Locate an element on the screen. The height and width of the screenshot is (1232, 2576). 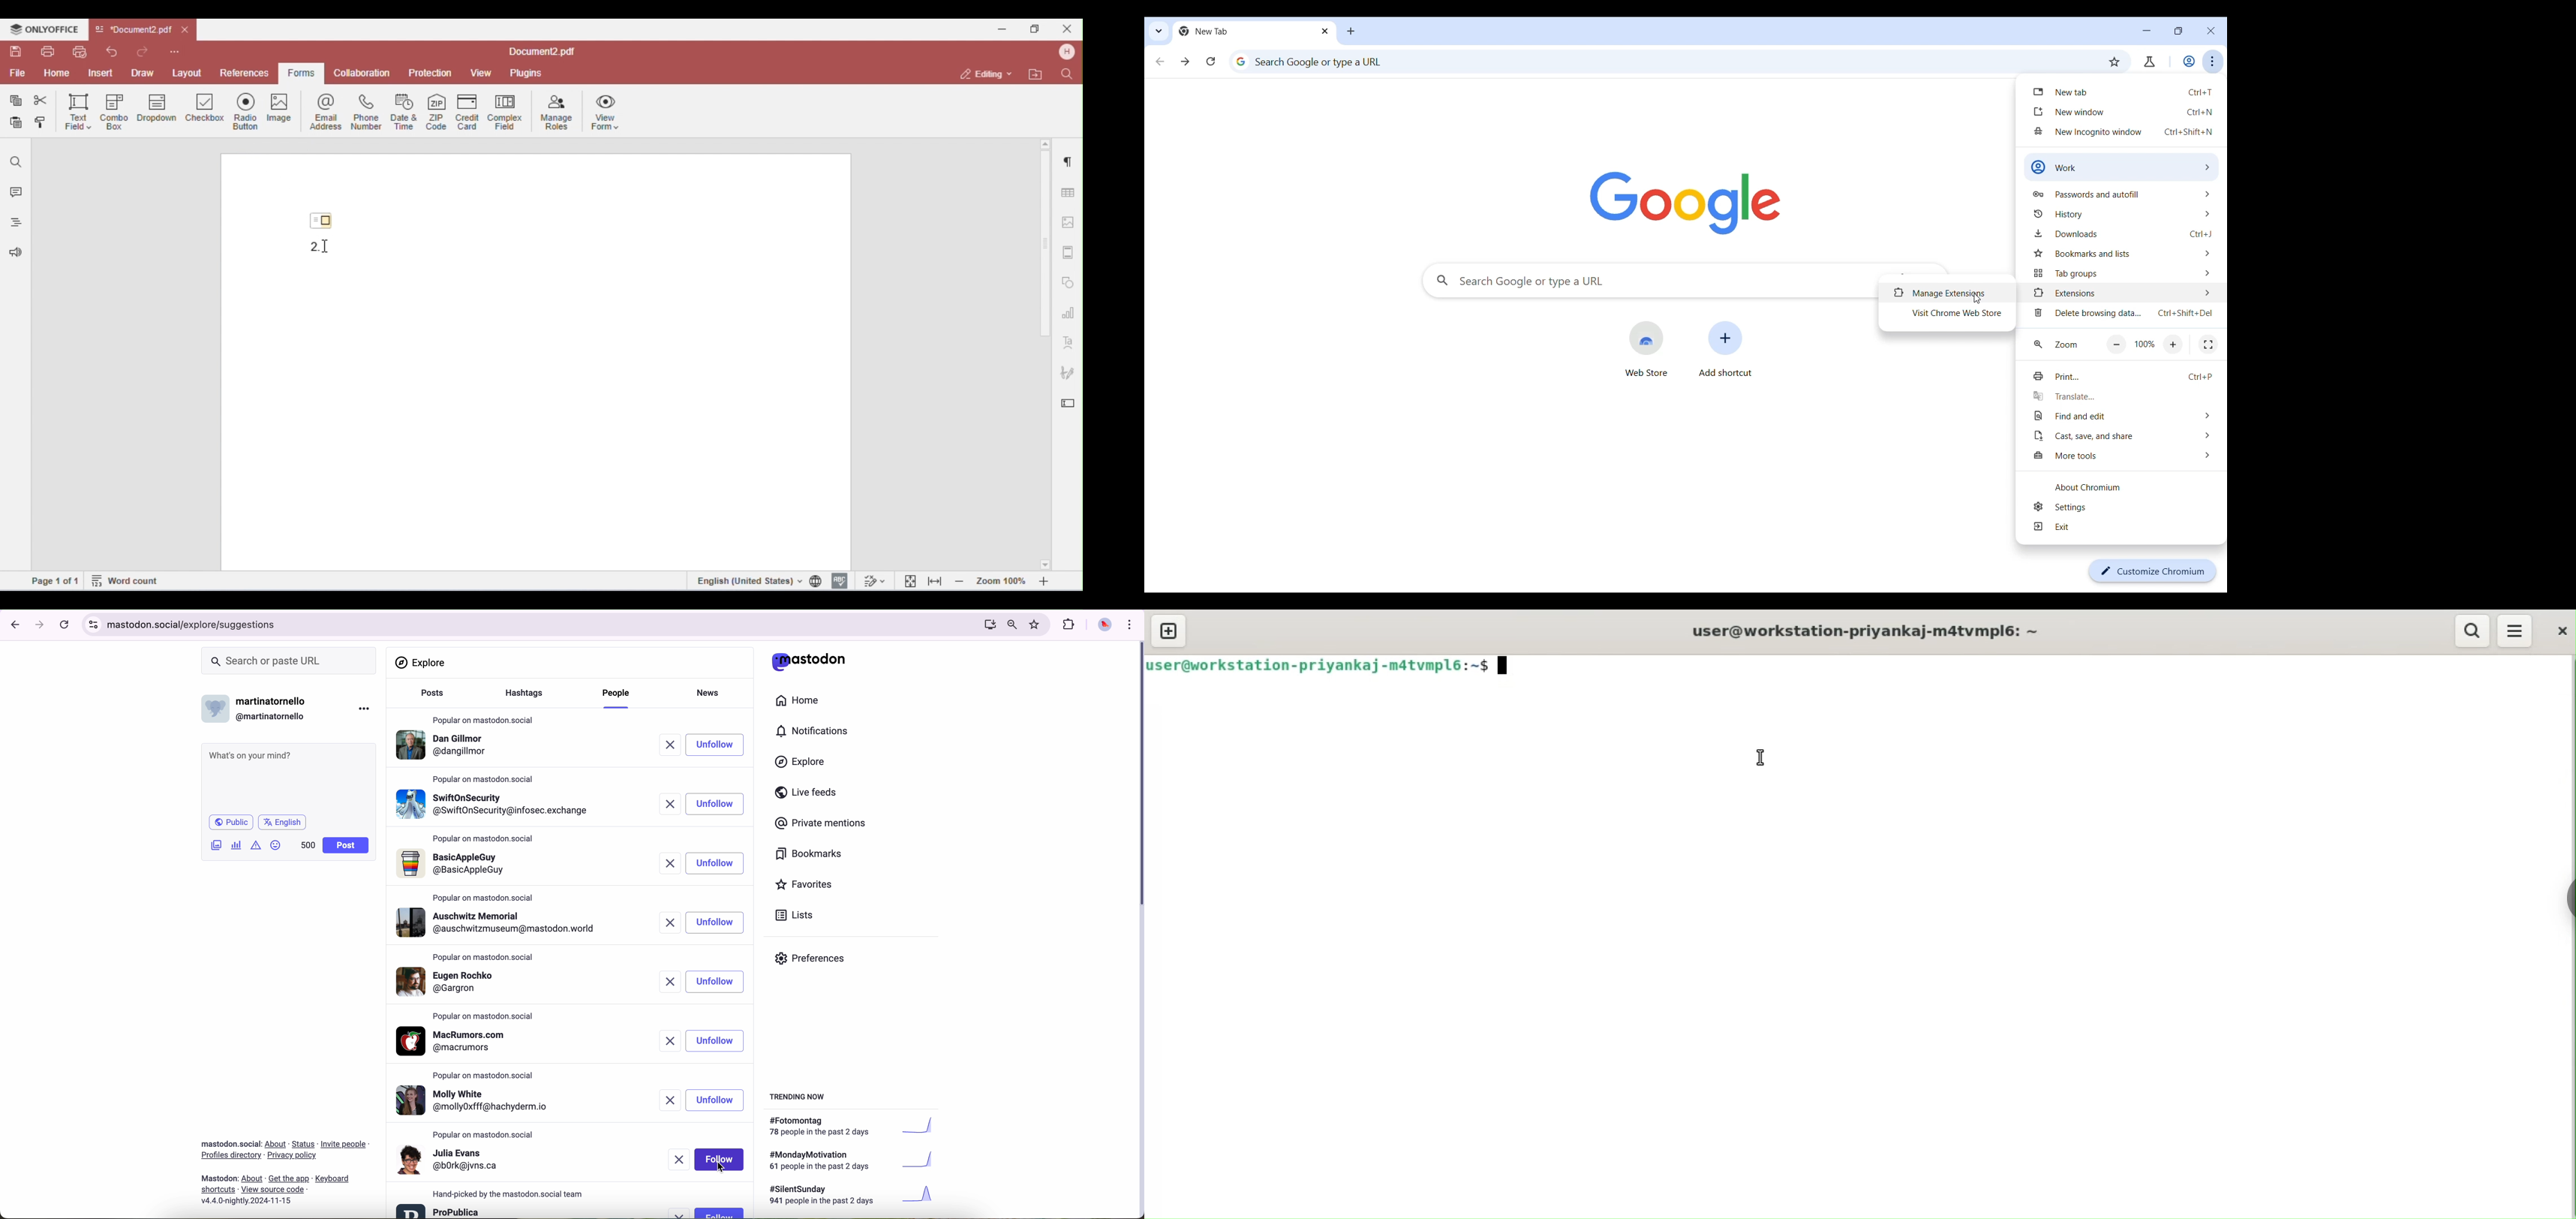
Downloads is located at coordinates (2123, 234).